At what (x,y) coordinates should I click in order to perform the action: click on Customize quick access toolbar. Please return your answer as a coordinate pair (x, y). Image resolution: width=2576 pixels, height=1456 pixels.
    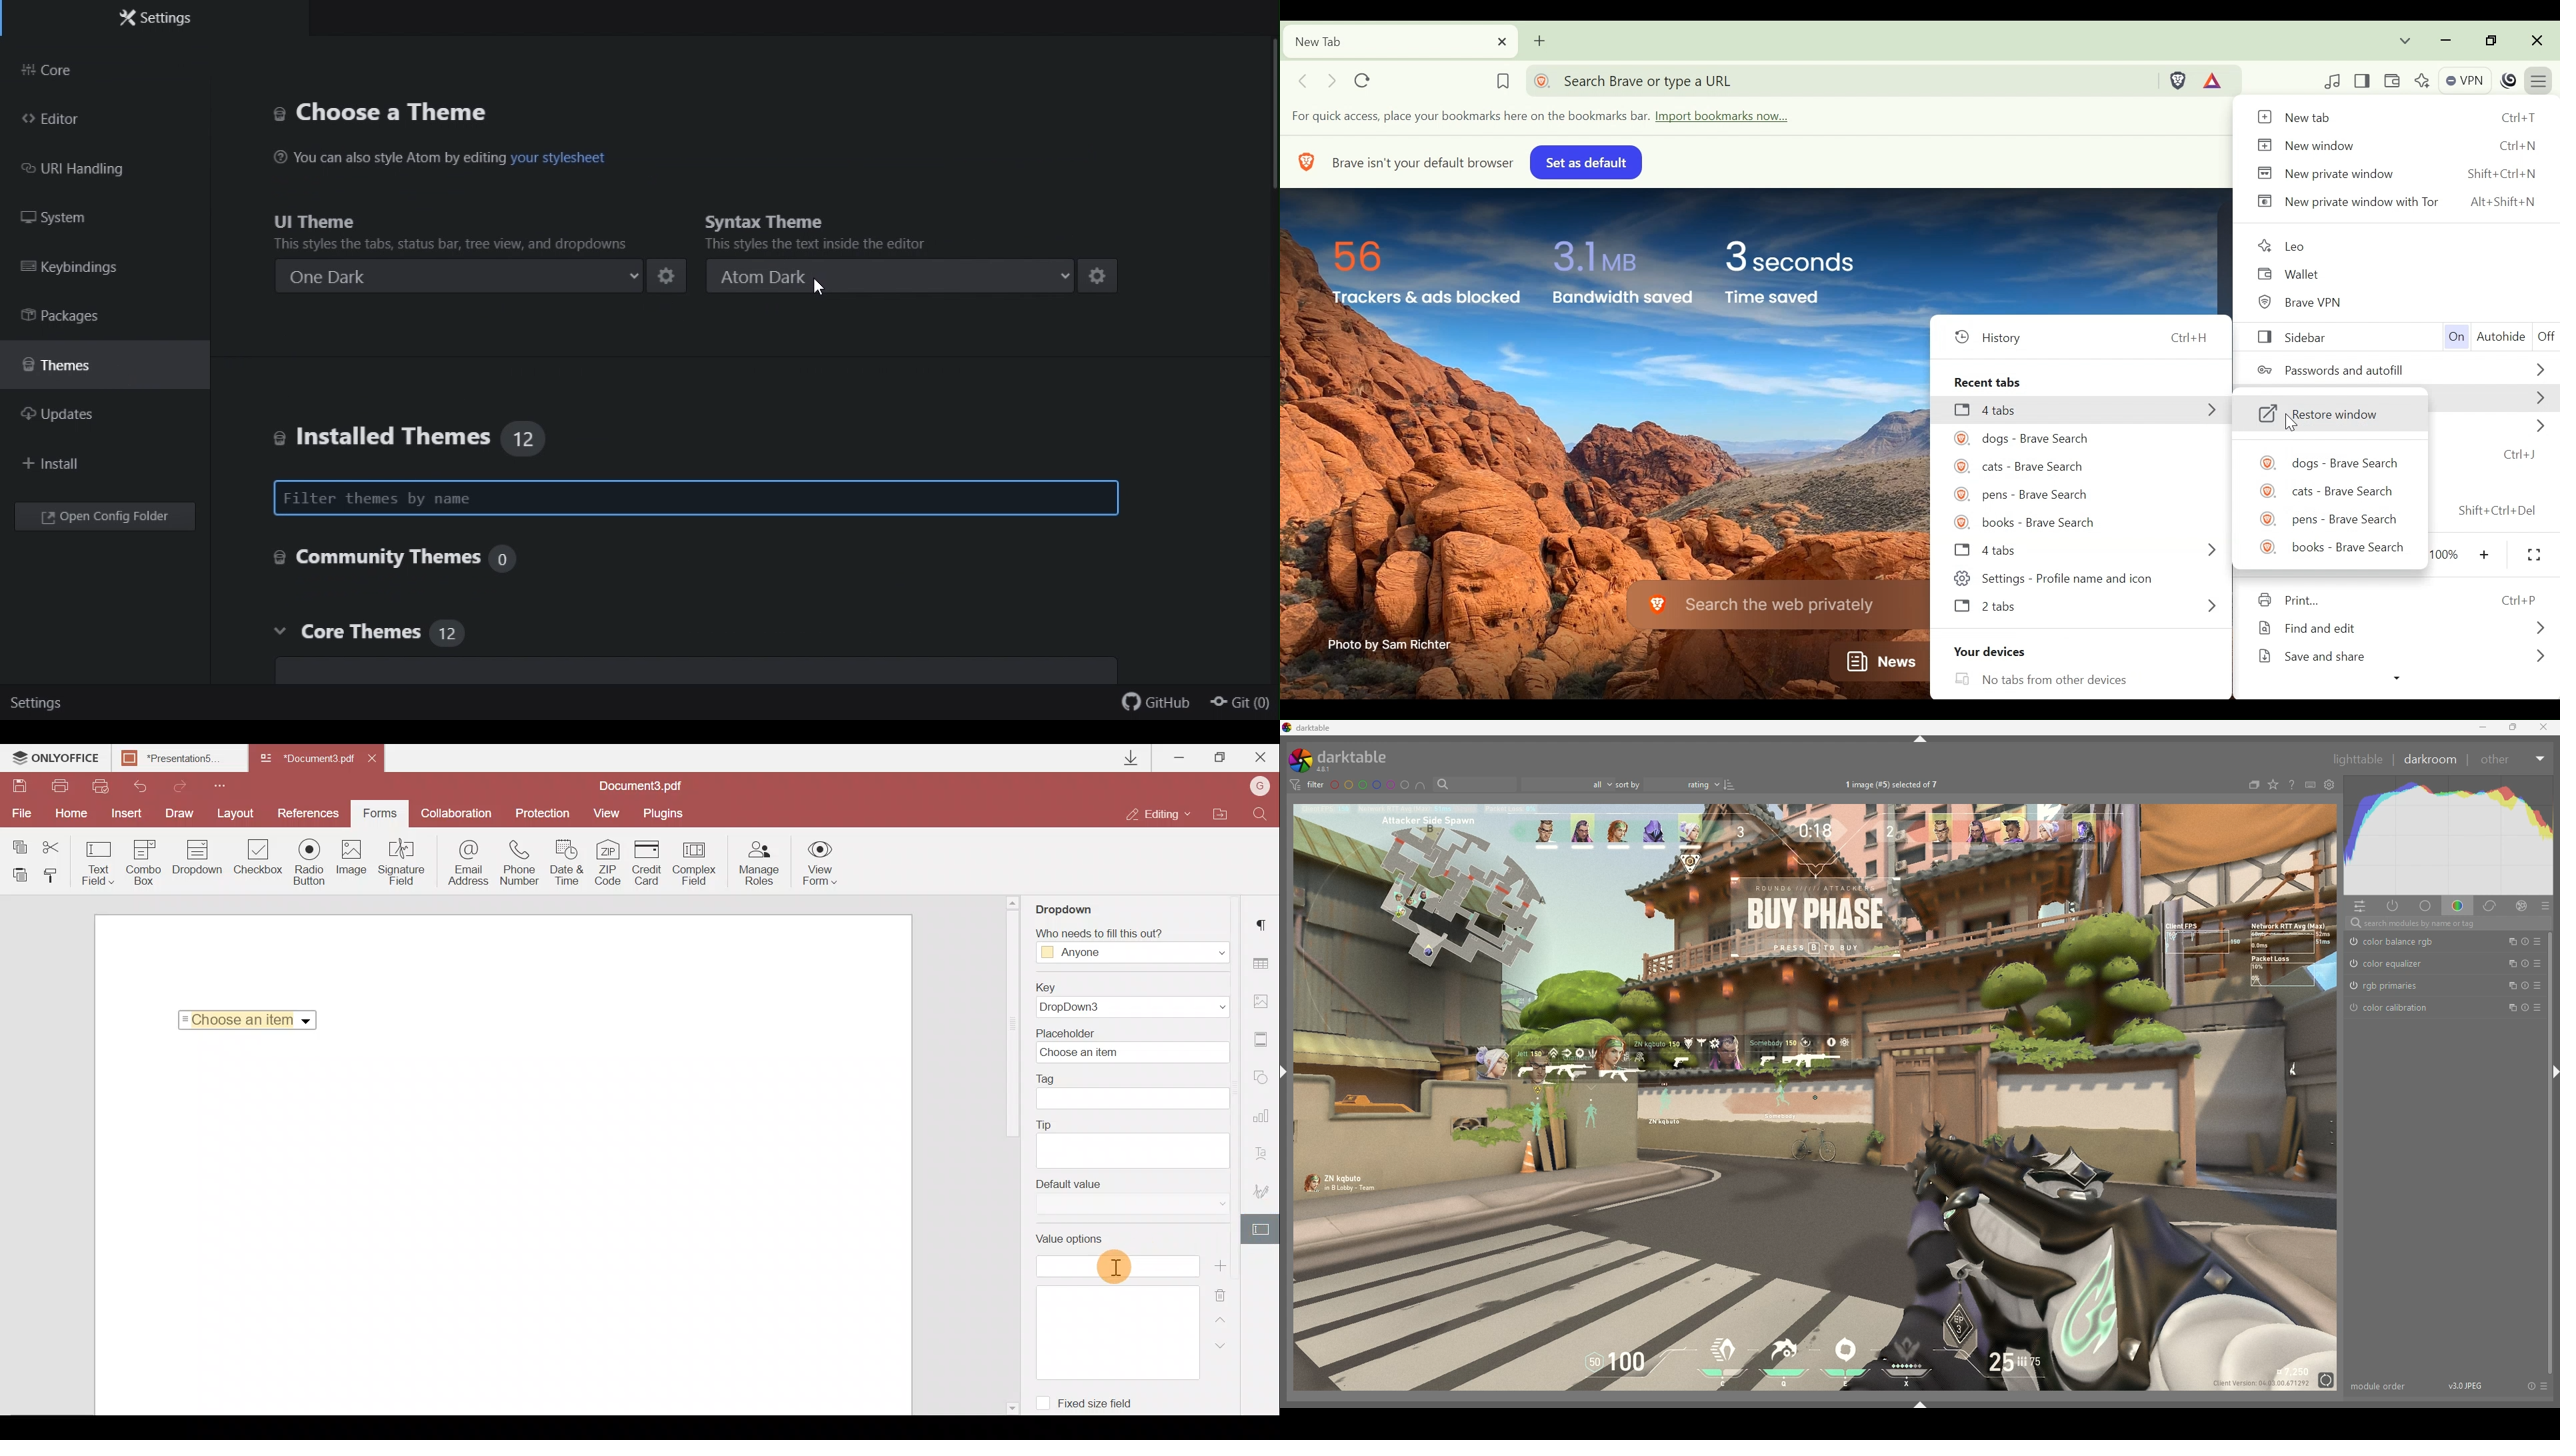
    Looking at the image, I should click on (225, 785).